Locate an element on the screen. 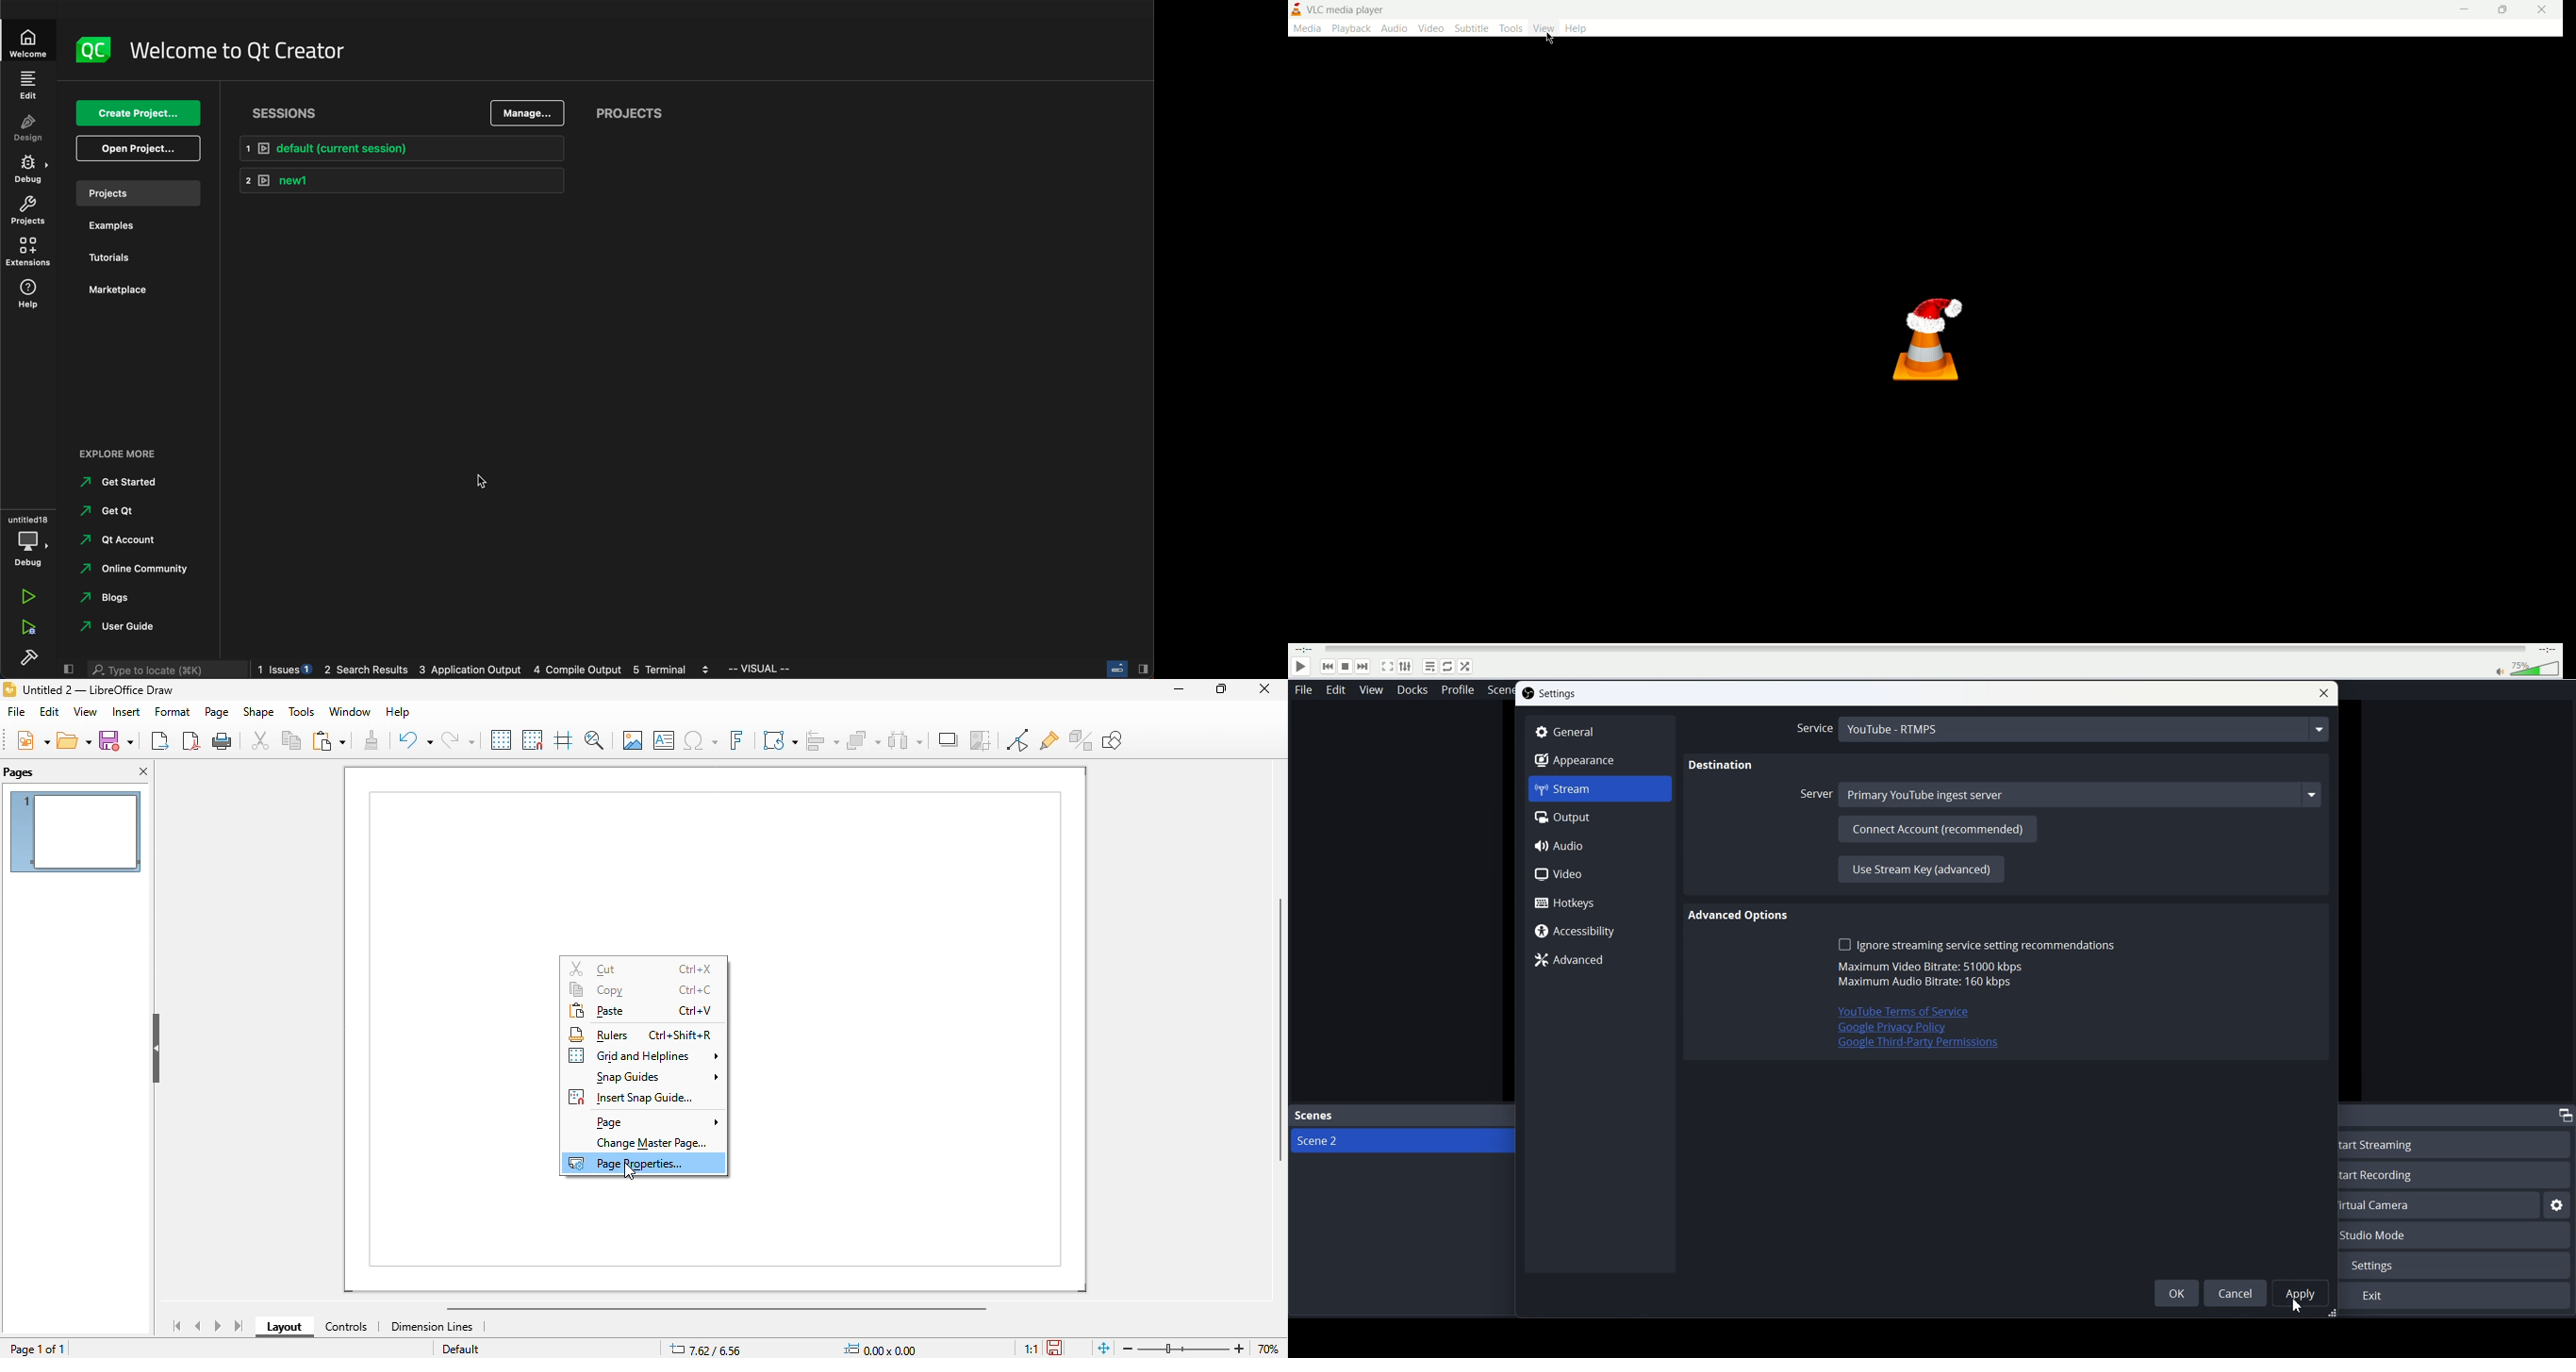 The width and height of the screenshot is (2576, 1372). Output is located at coordinates (1600, 817).